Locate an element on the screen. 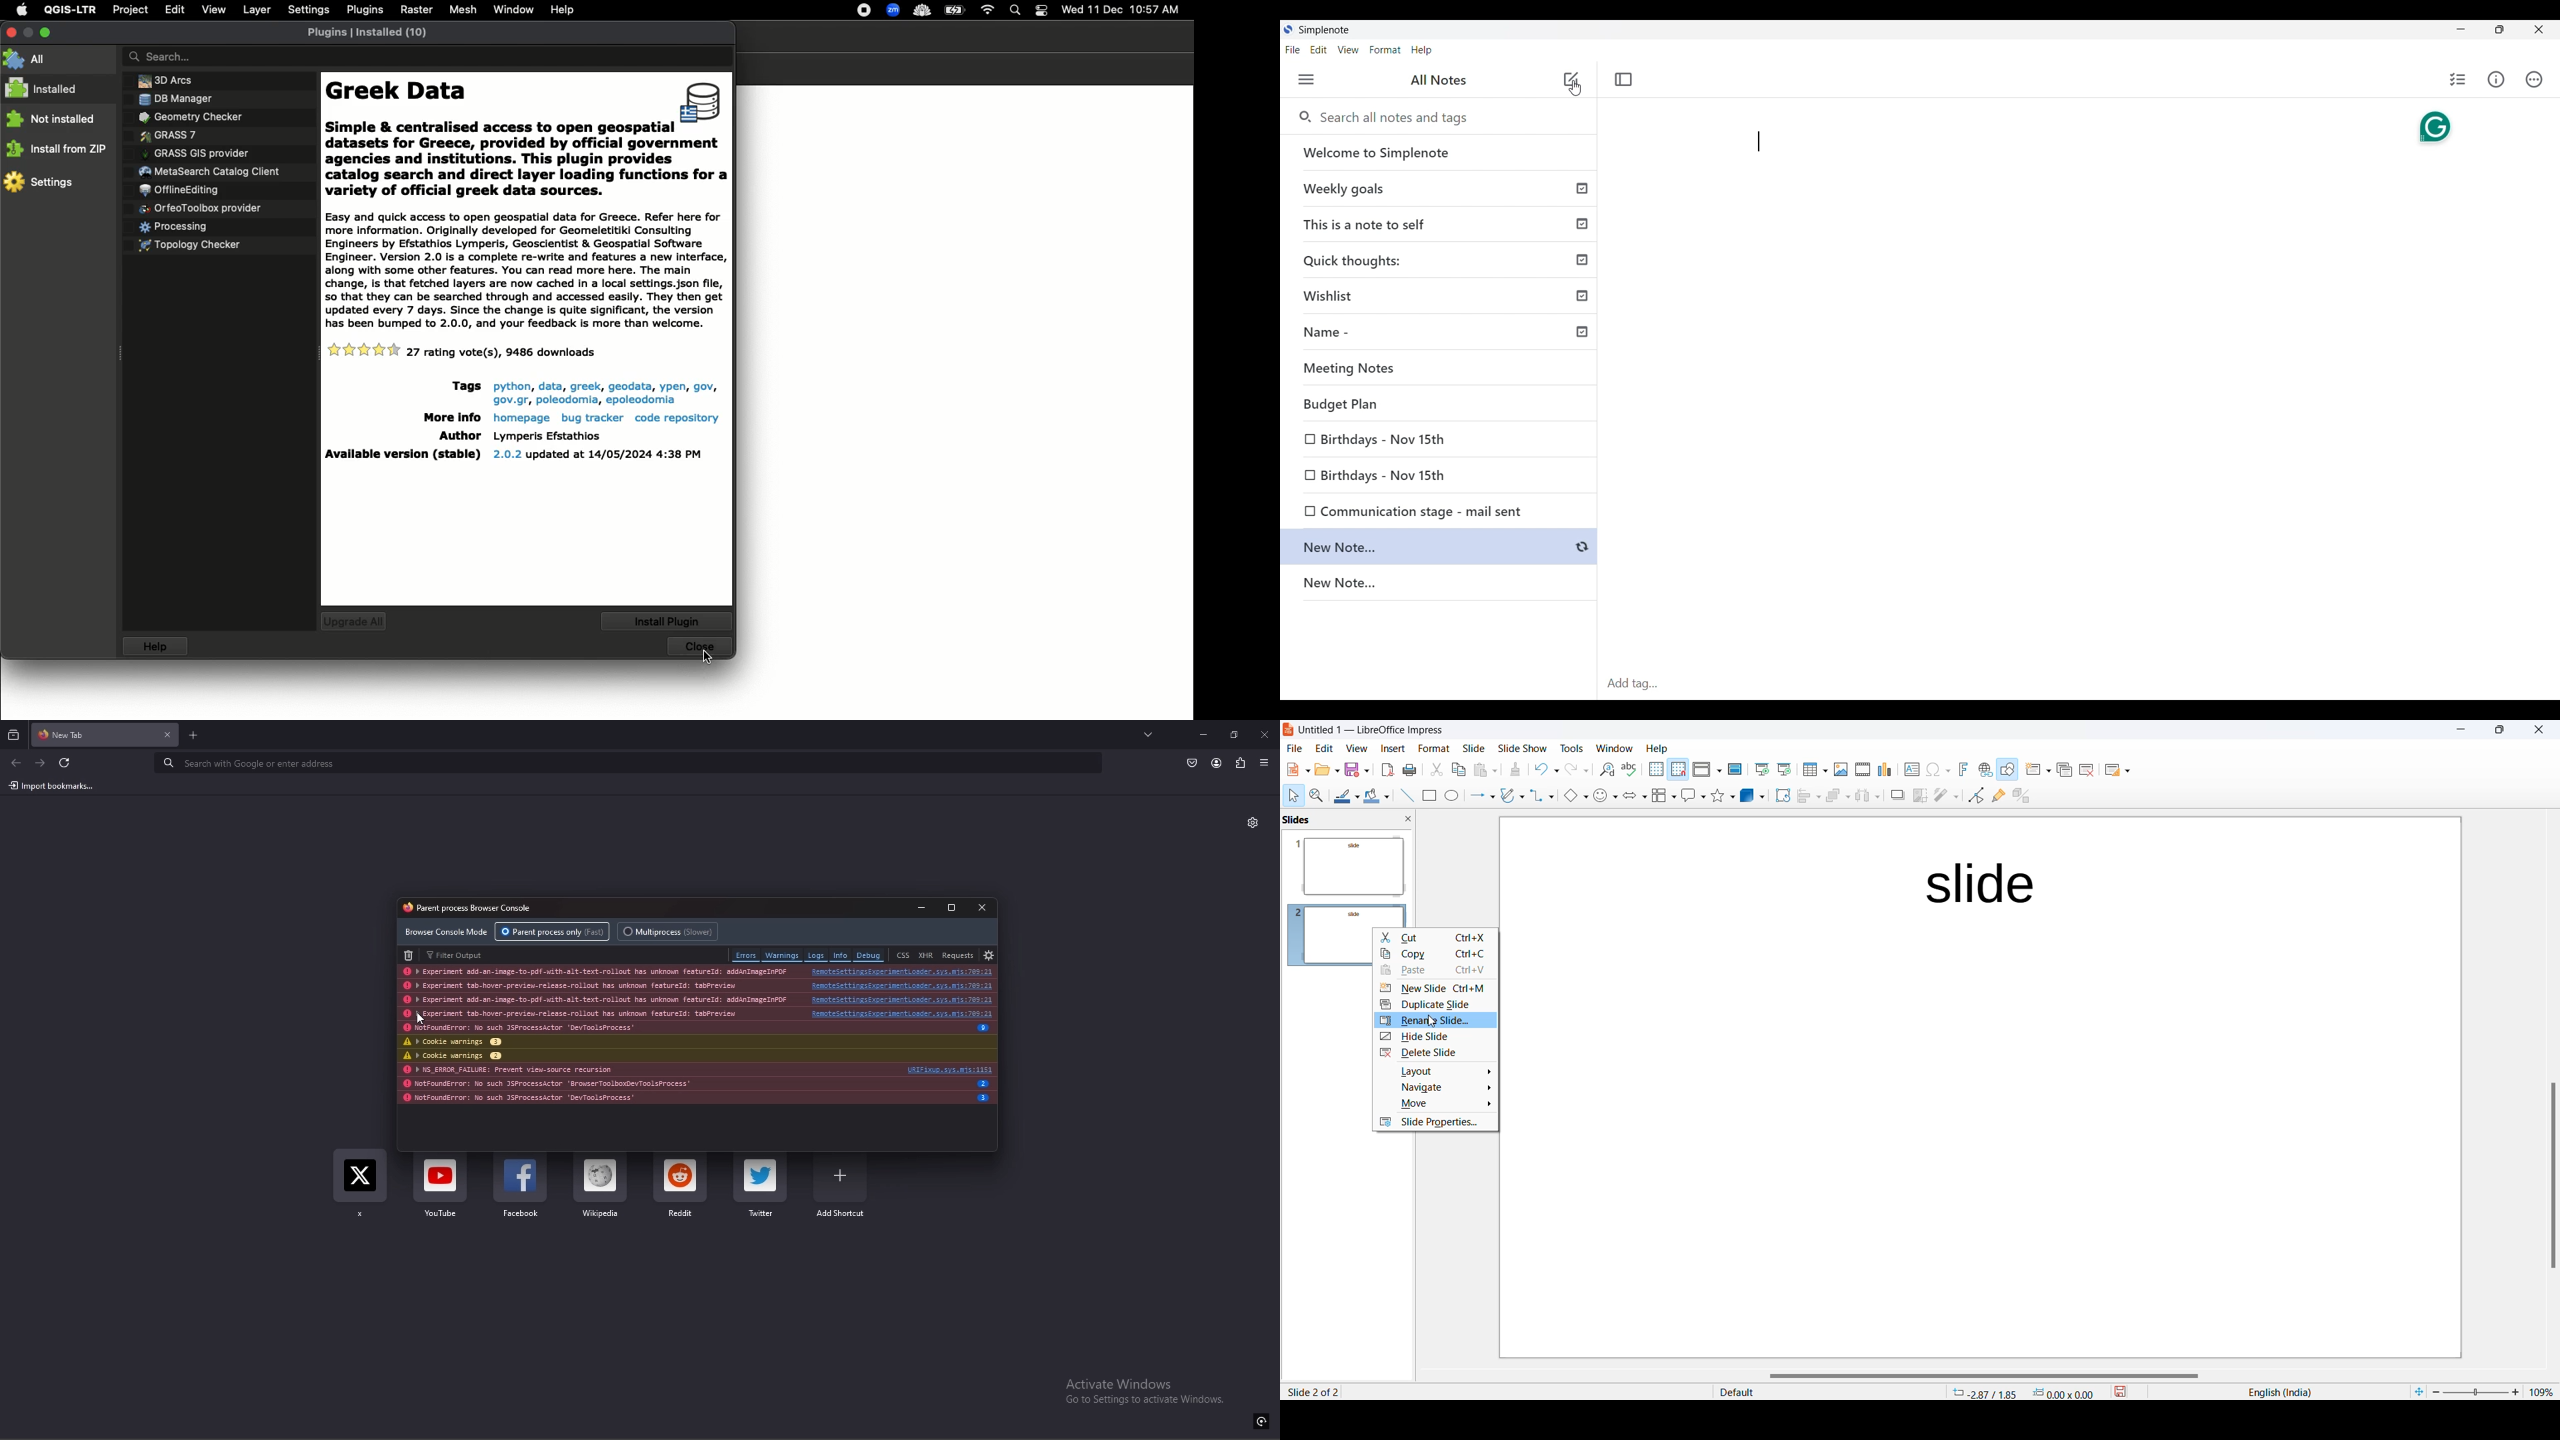 Image resolution: width=2576 pixels, height=1456 pixels. gov gr is located at coordinates (509, 400).